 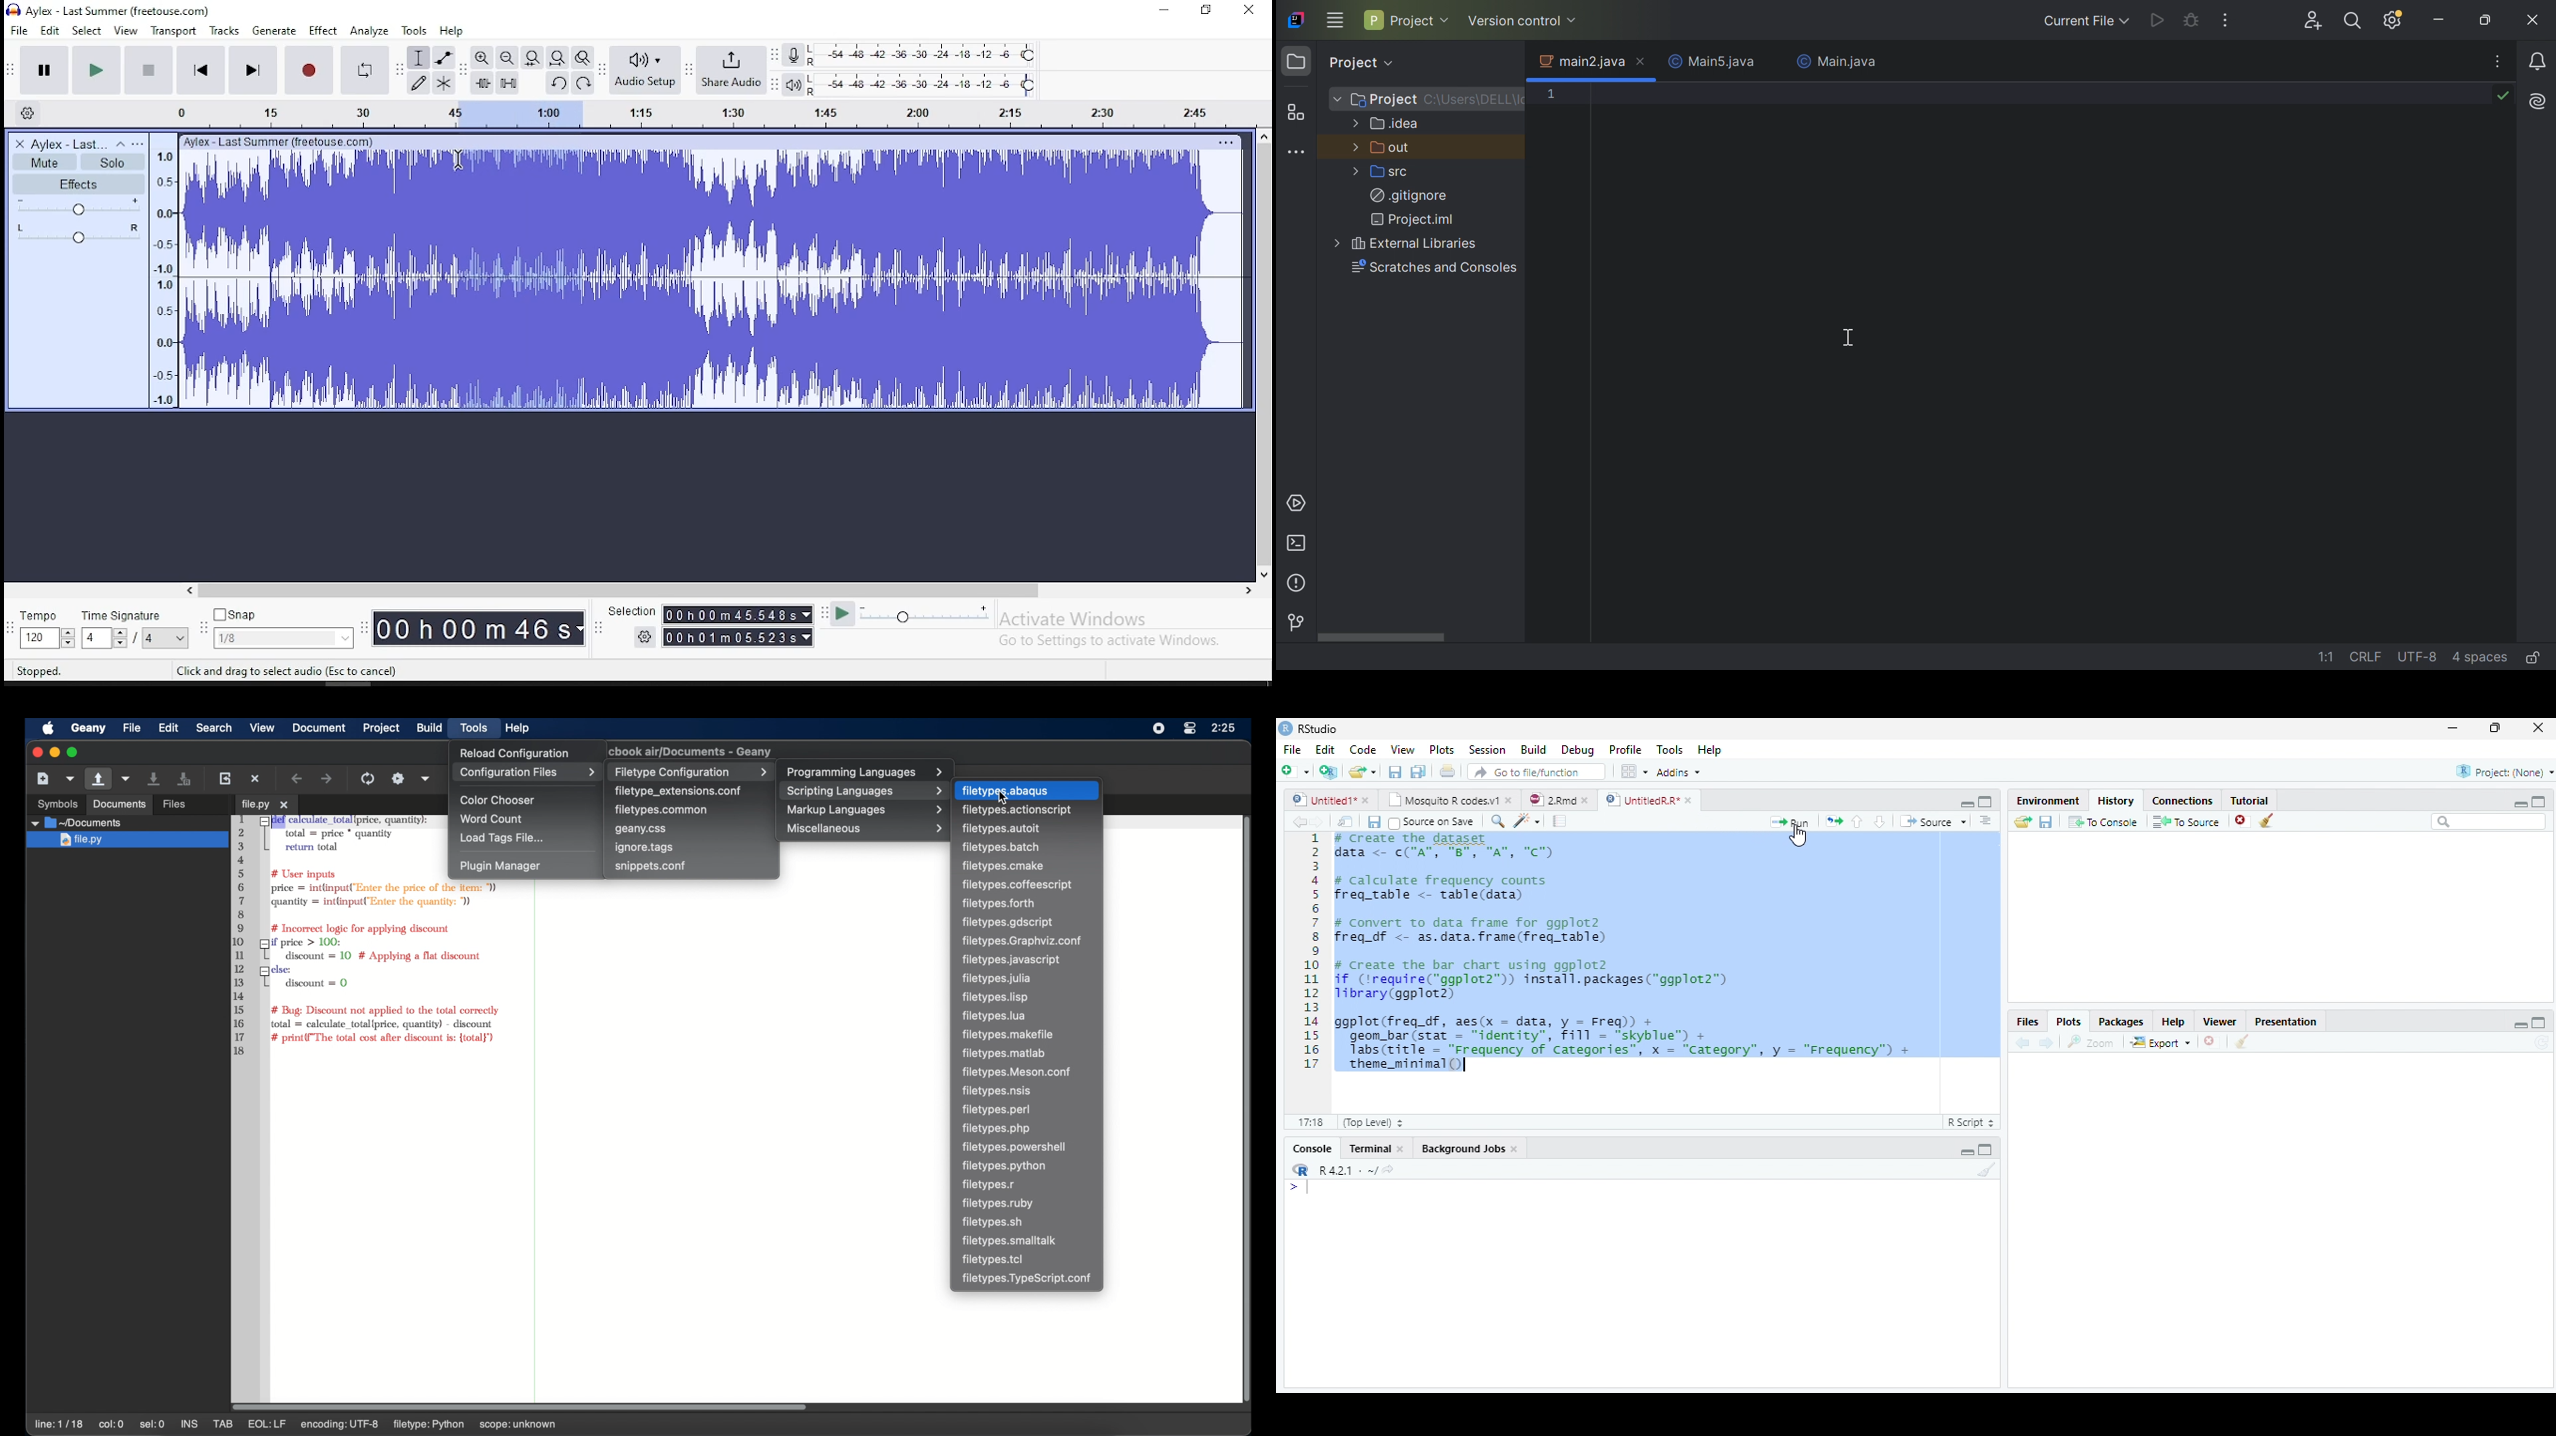 What do you see at coordinates (1306, 1122) in the screenshot?
I see `1.1` at bounding box center [1306, 1122].